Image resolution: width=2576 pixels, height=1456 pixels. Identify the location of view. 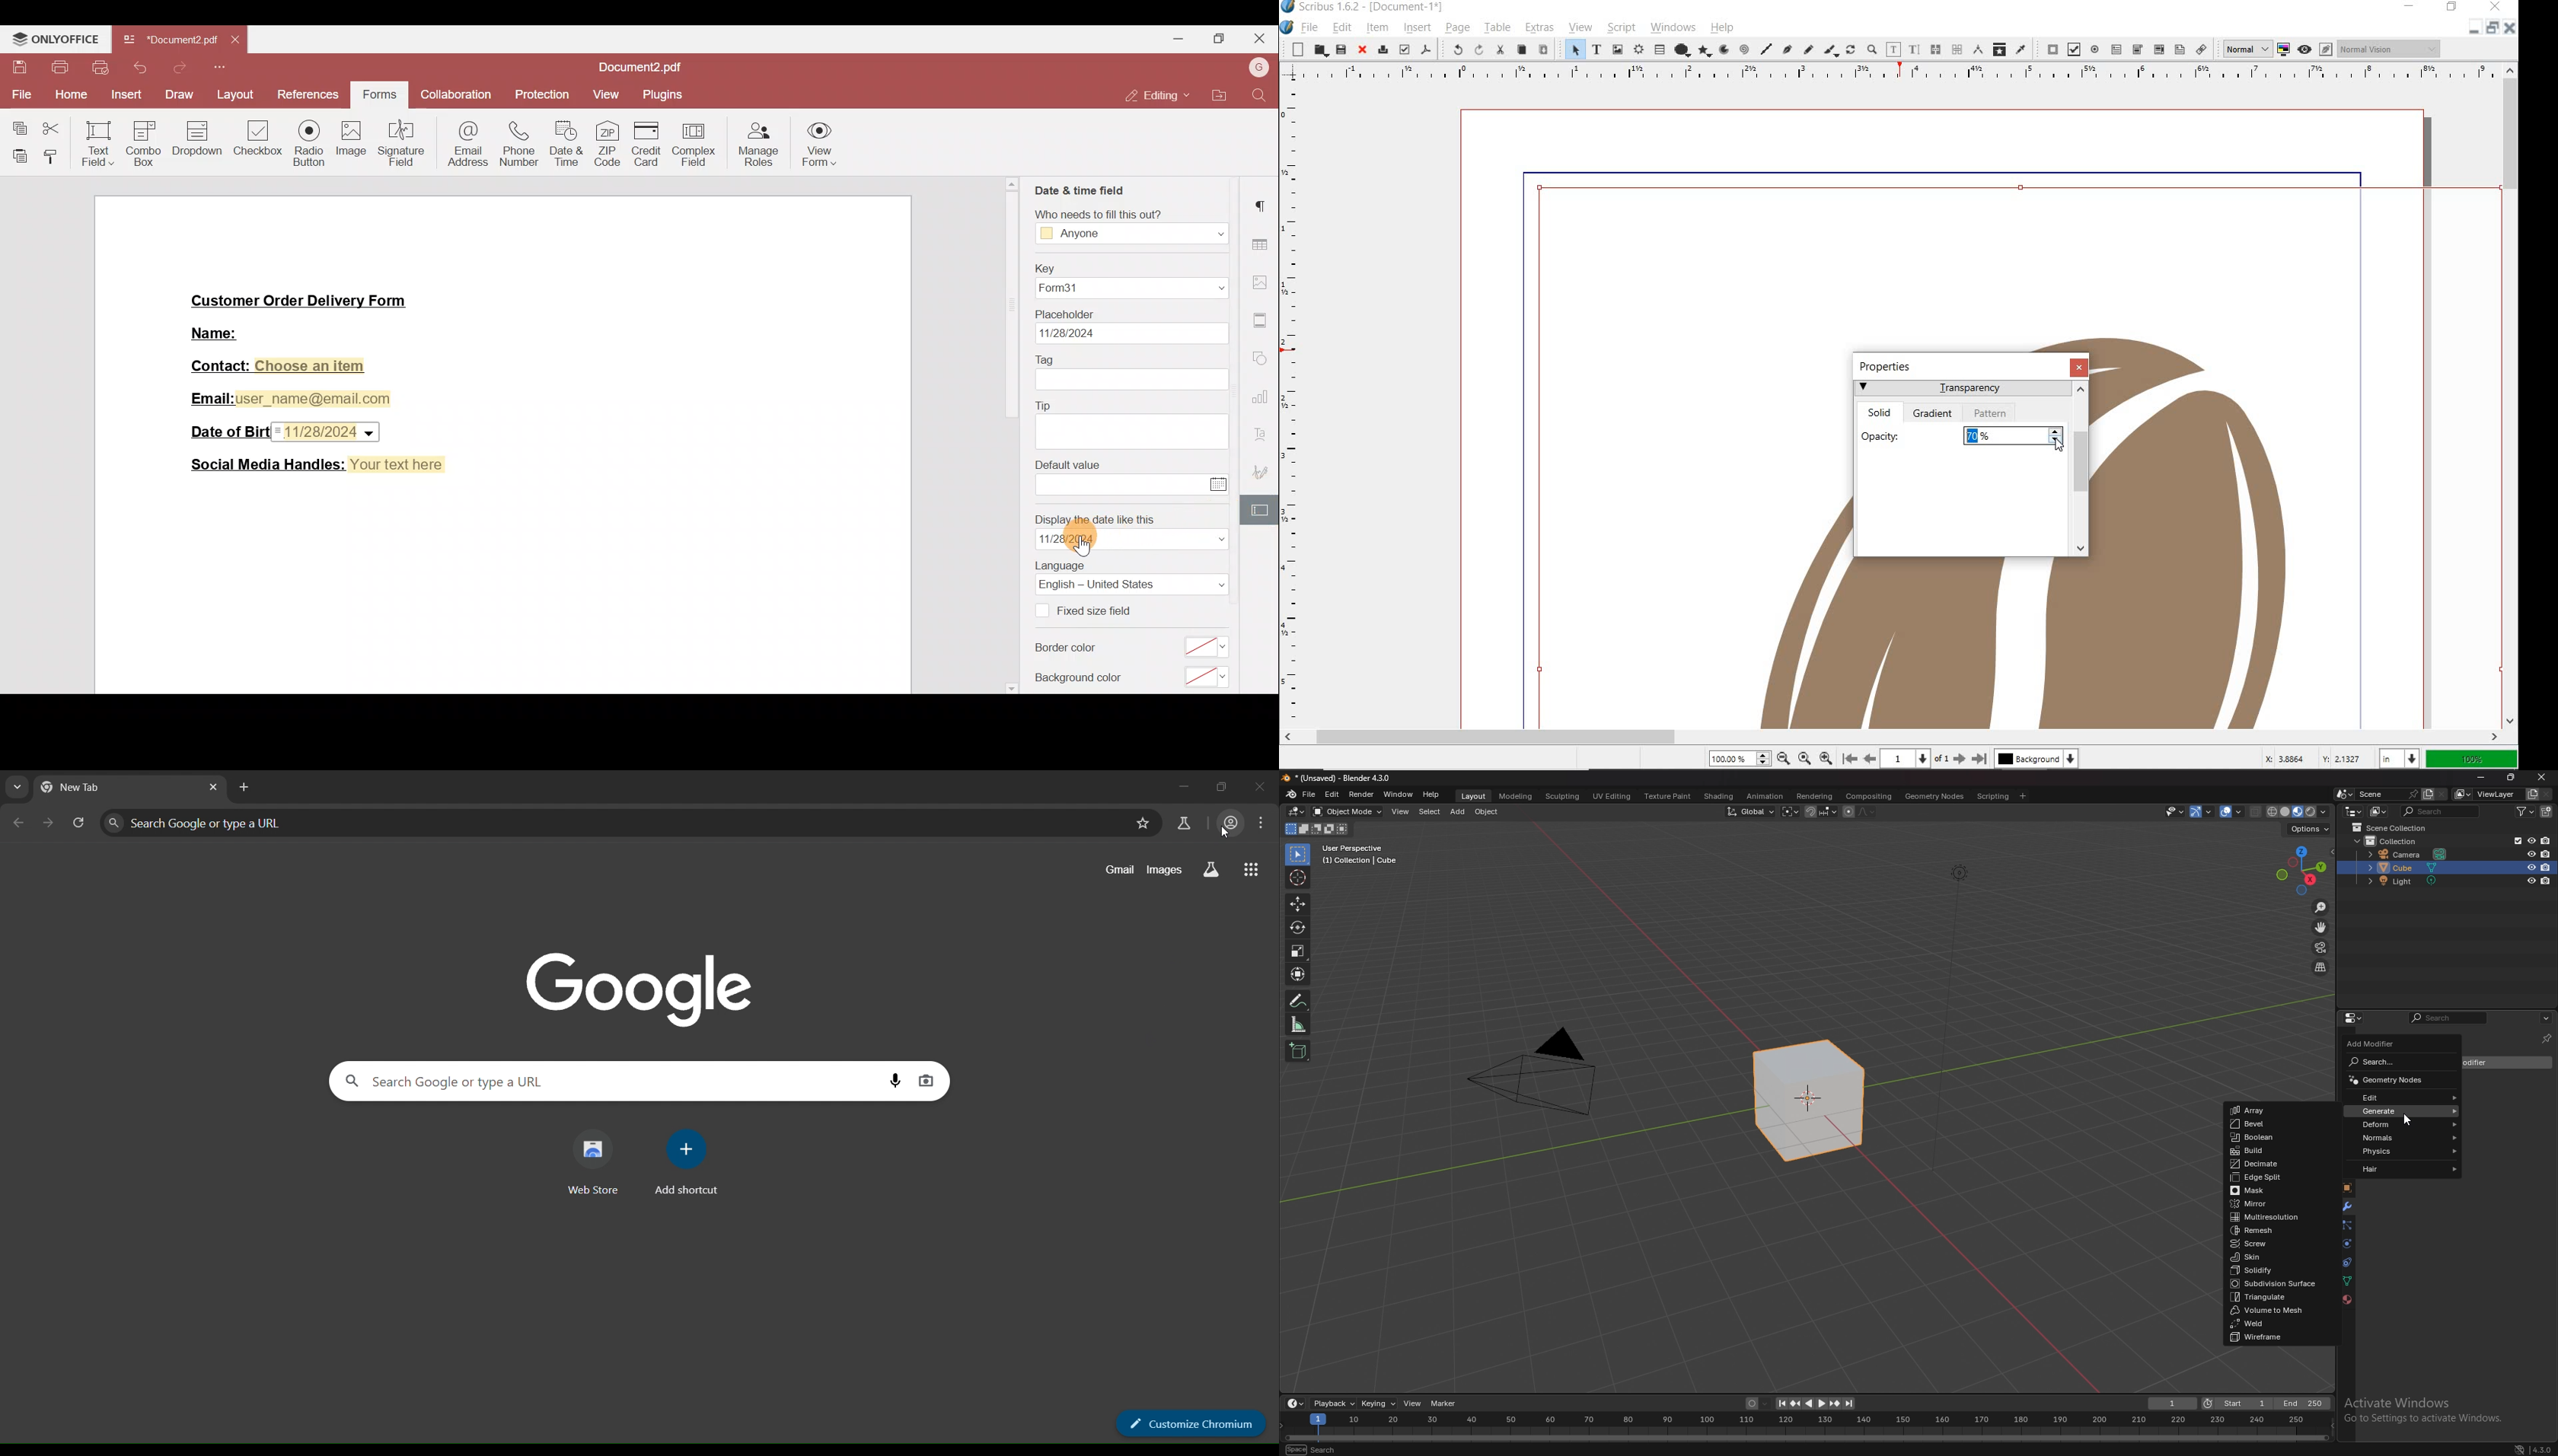
(1579, 28).